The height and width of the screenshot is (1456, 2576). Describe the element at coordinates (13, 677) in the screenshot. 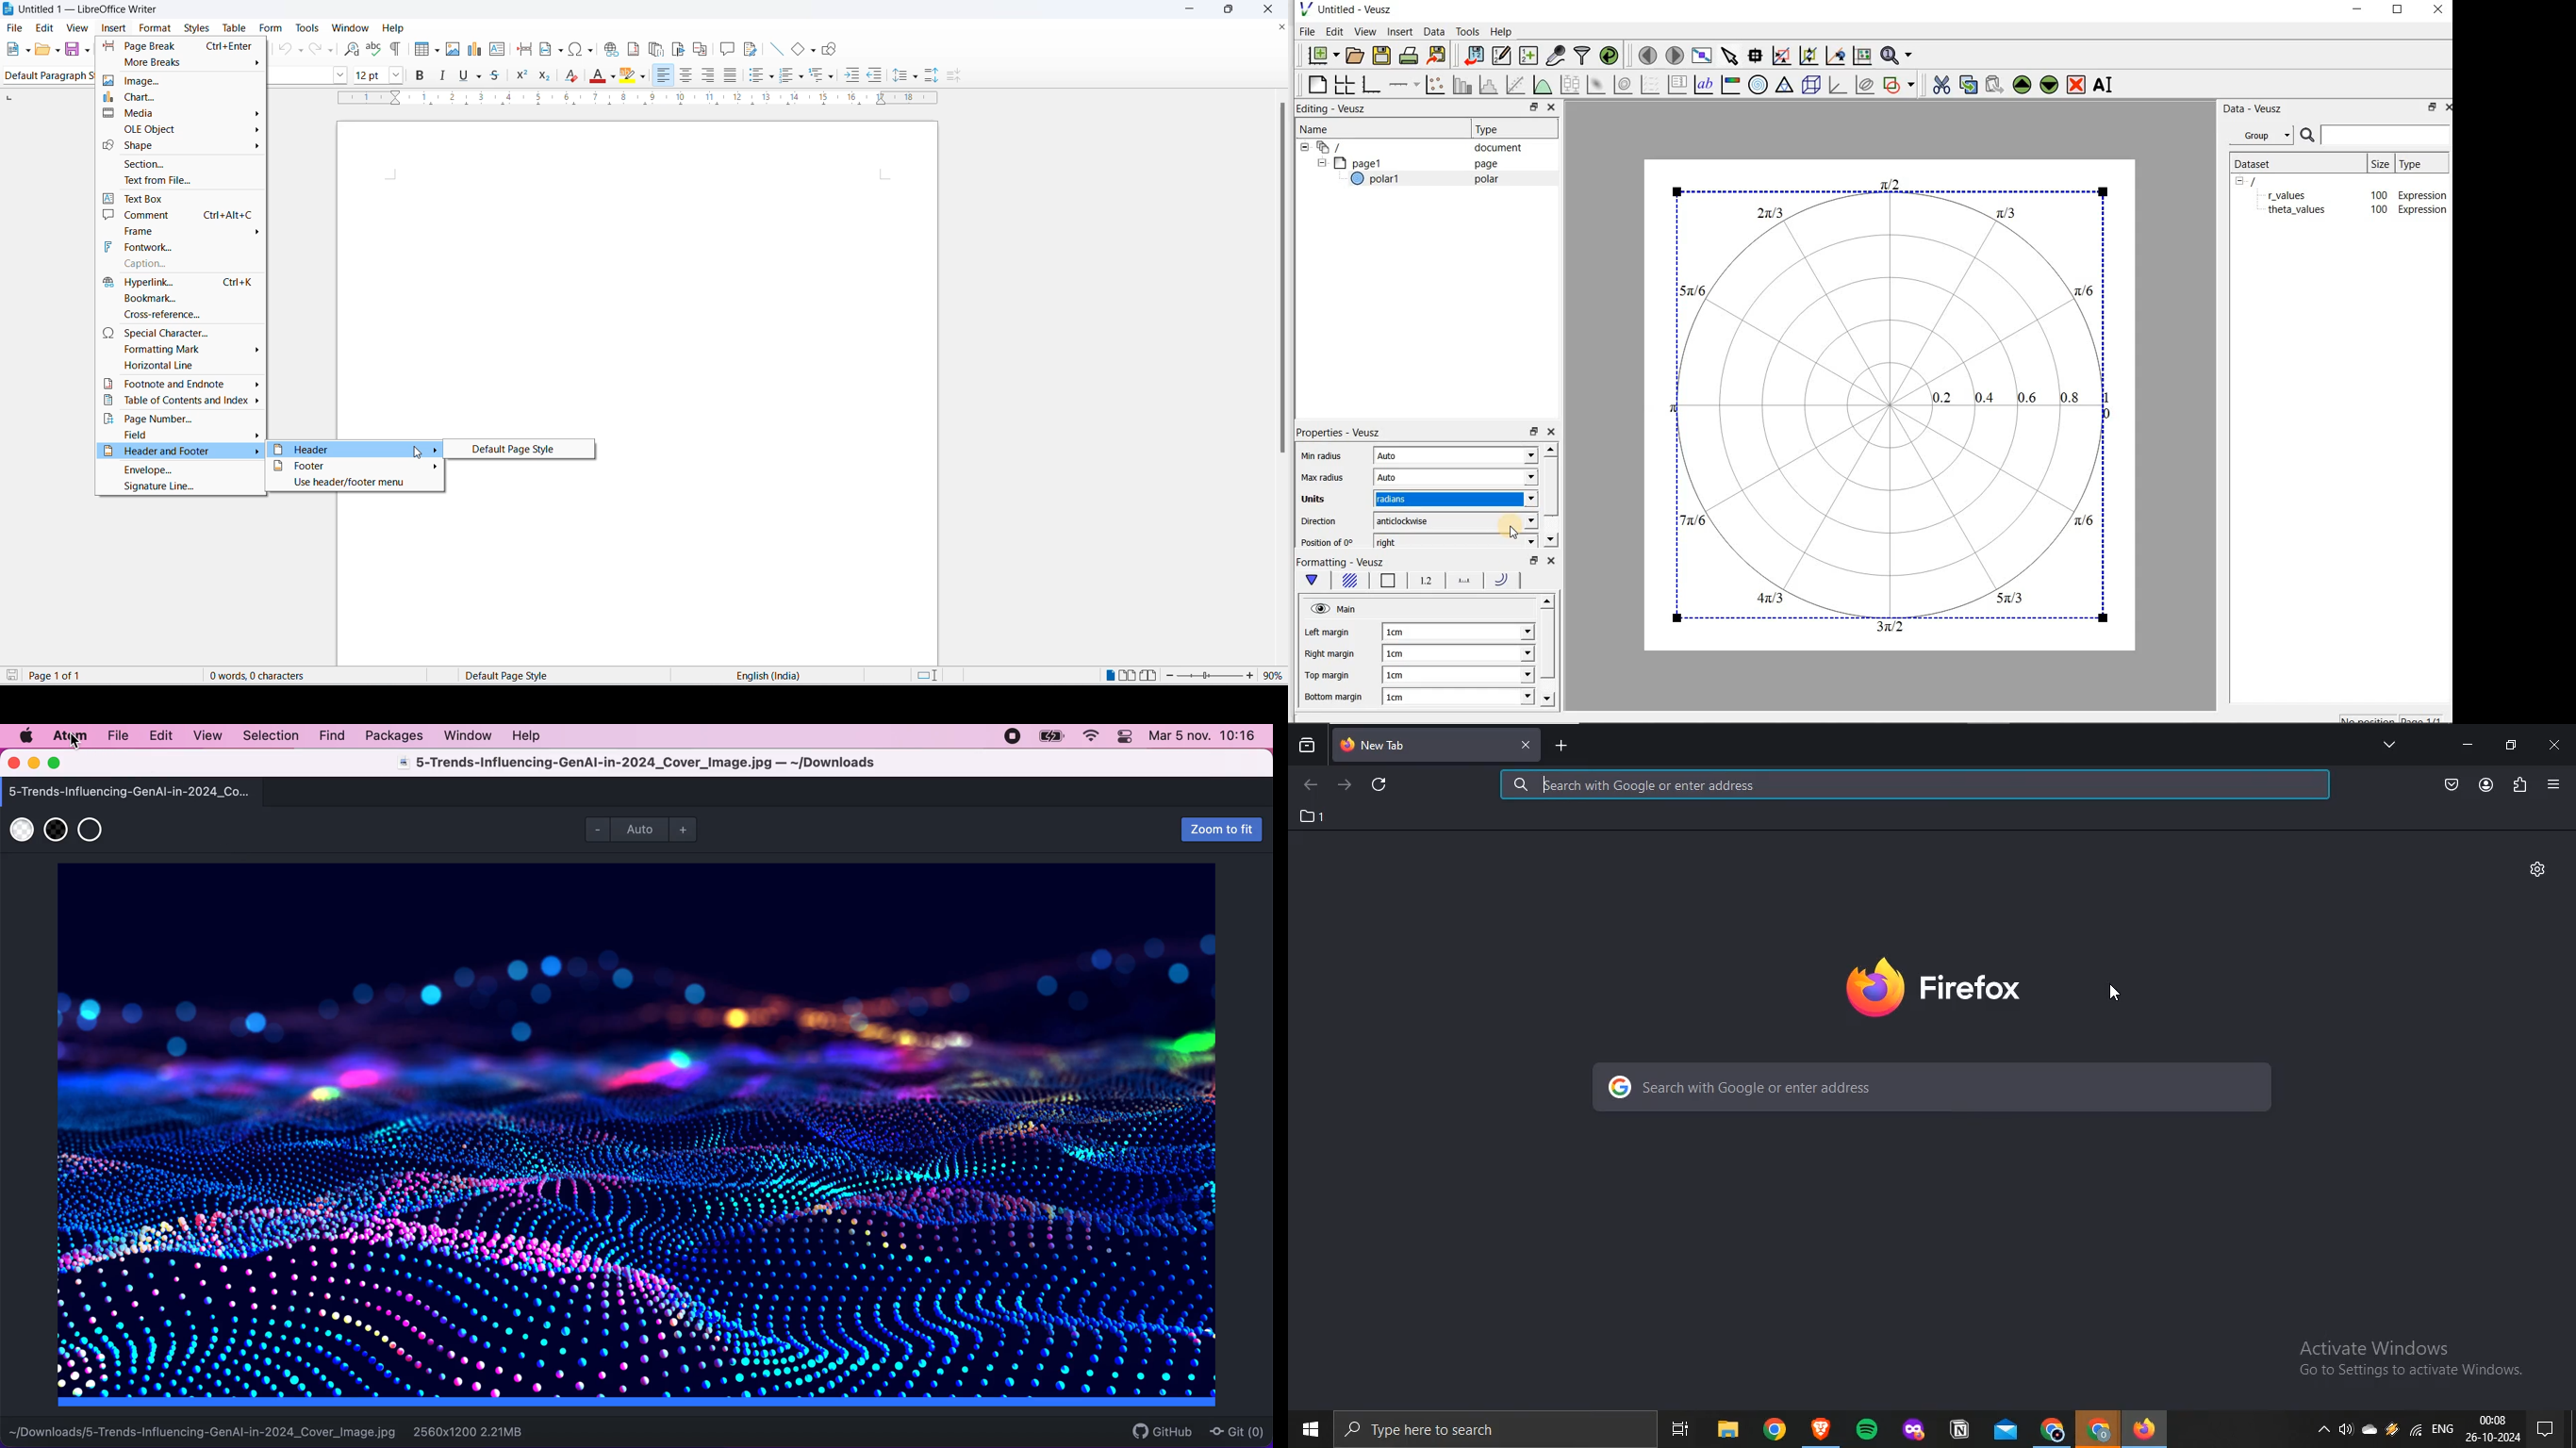

I see `save` at that location.